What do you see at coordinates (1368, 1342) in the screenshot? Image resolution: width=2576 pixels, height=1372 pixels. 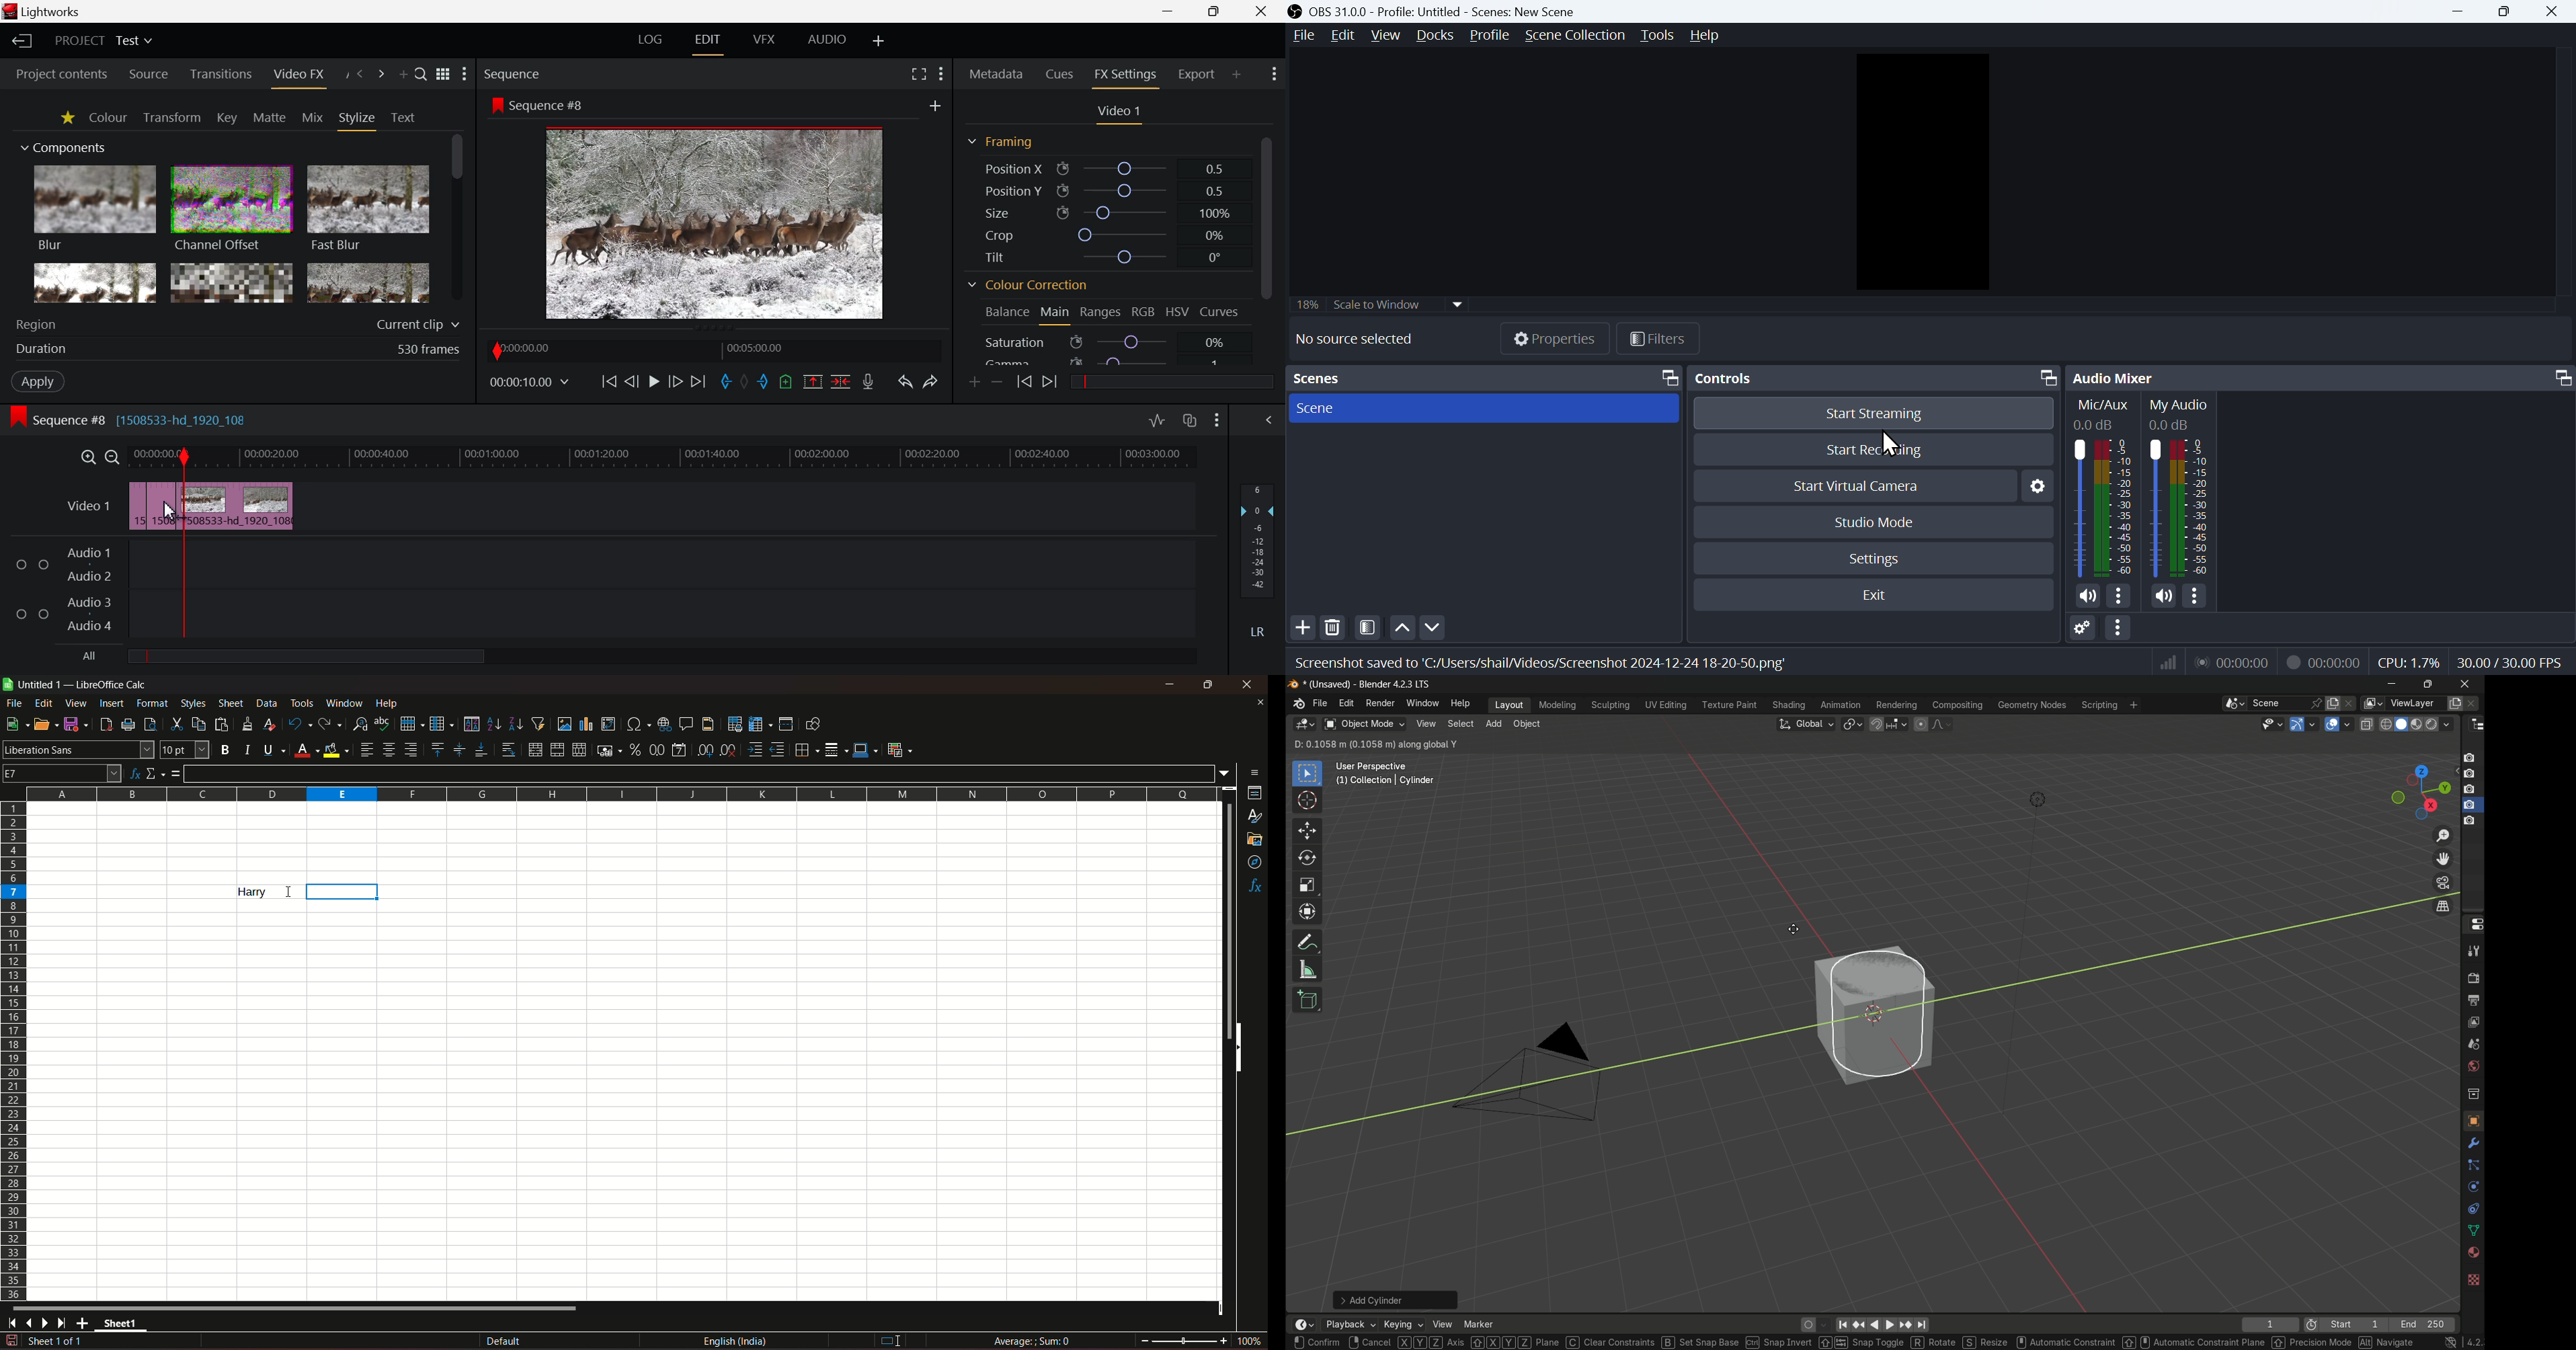 I see `cancel` at bounding box center [1368, 1342].